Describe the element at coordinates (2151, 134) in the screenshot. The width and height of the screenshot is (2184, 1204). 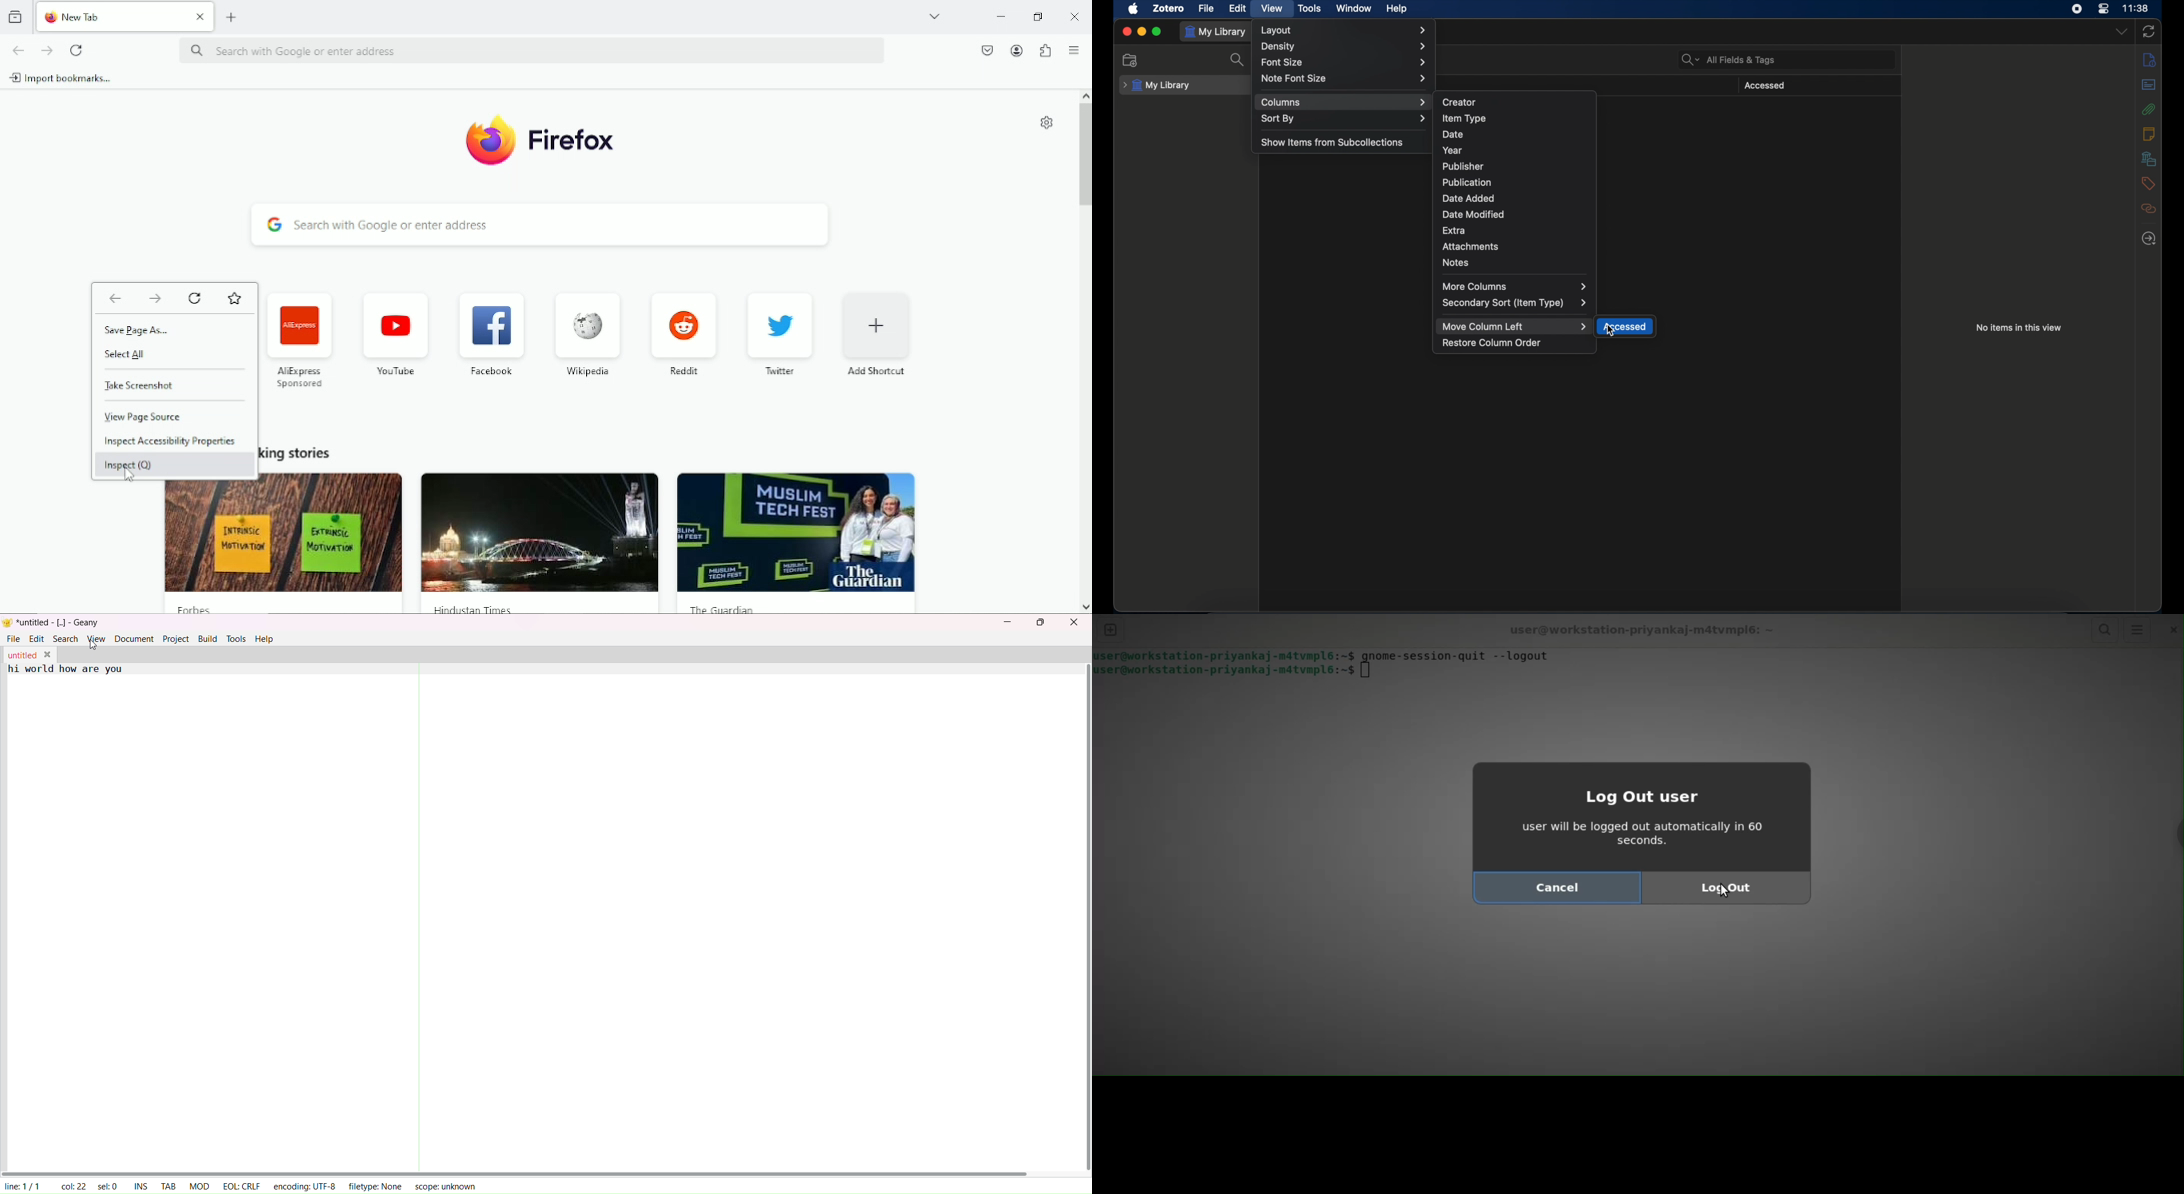
I see `notes` at that location.